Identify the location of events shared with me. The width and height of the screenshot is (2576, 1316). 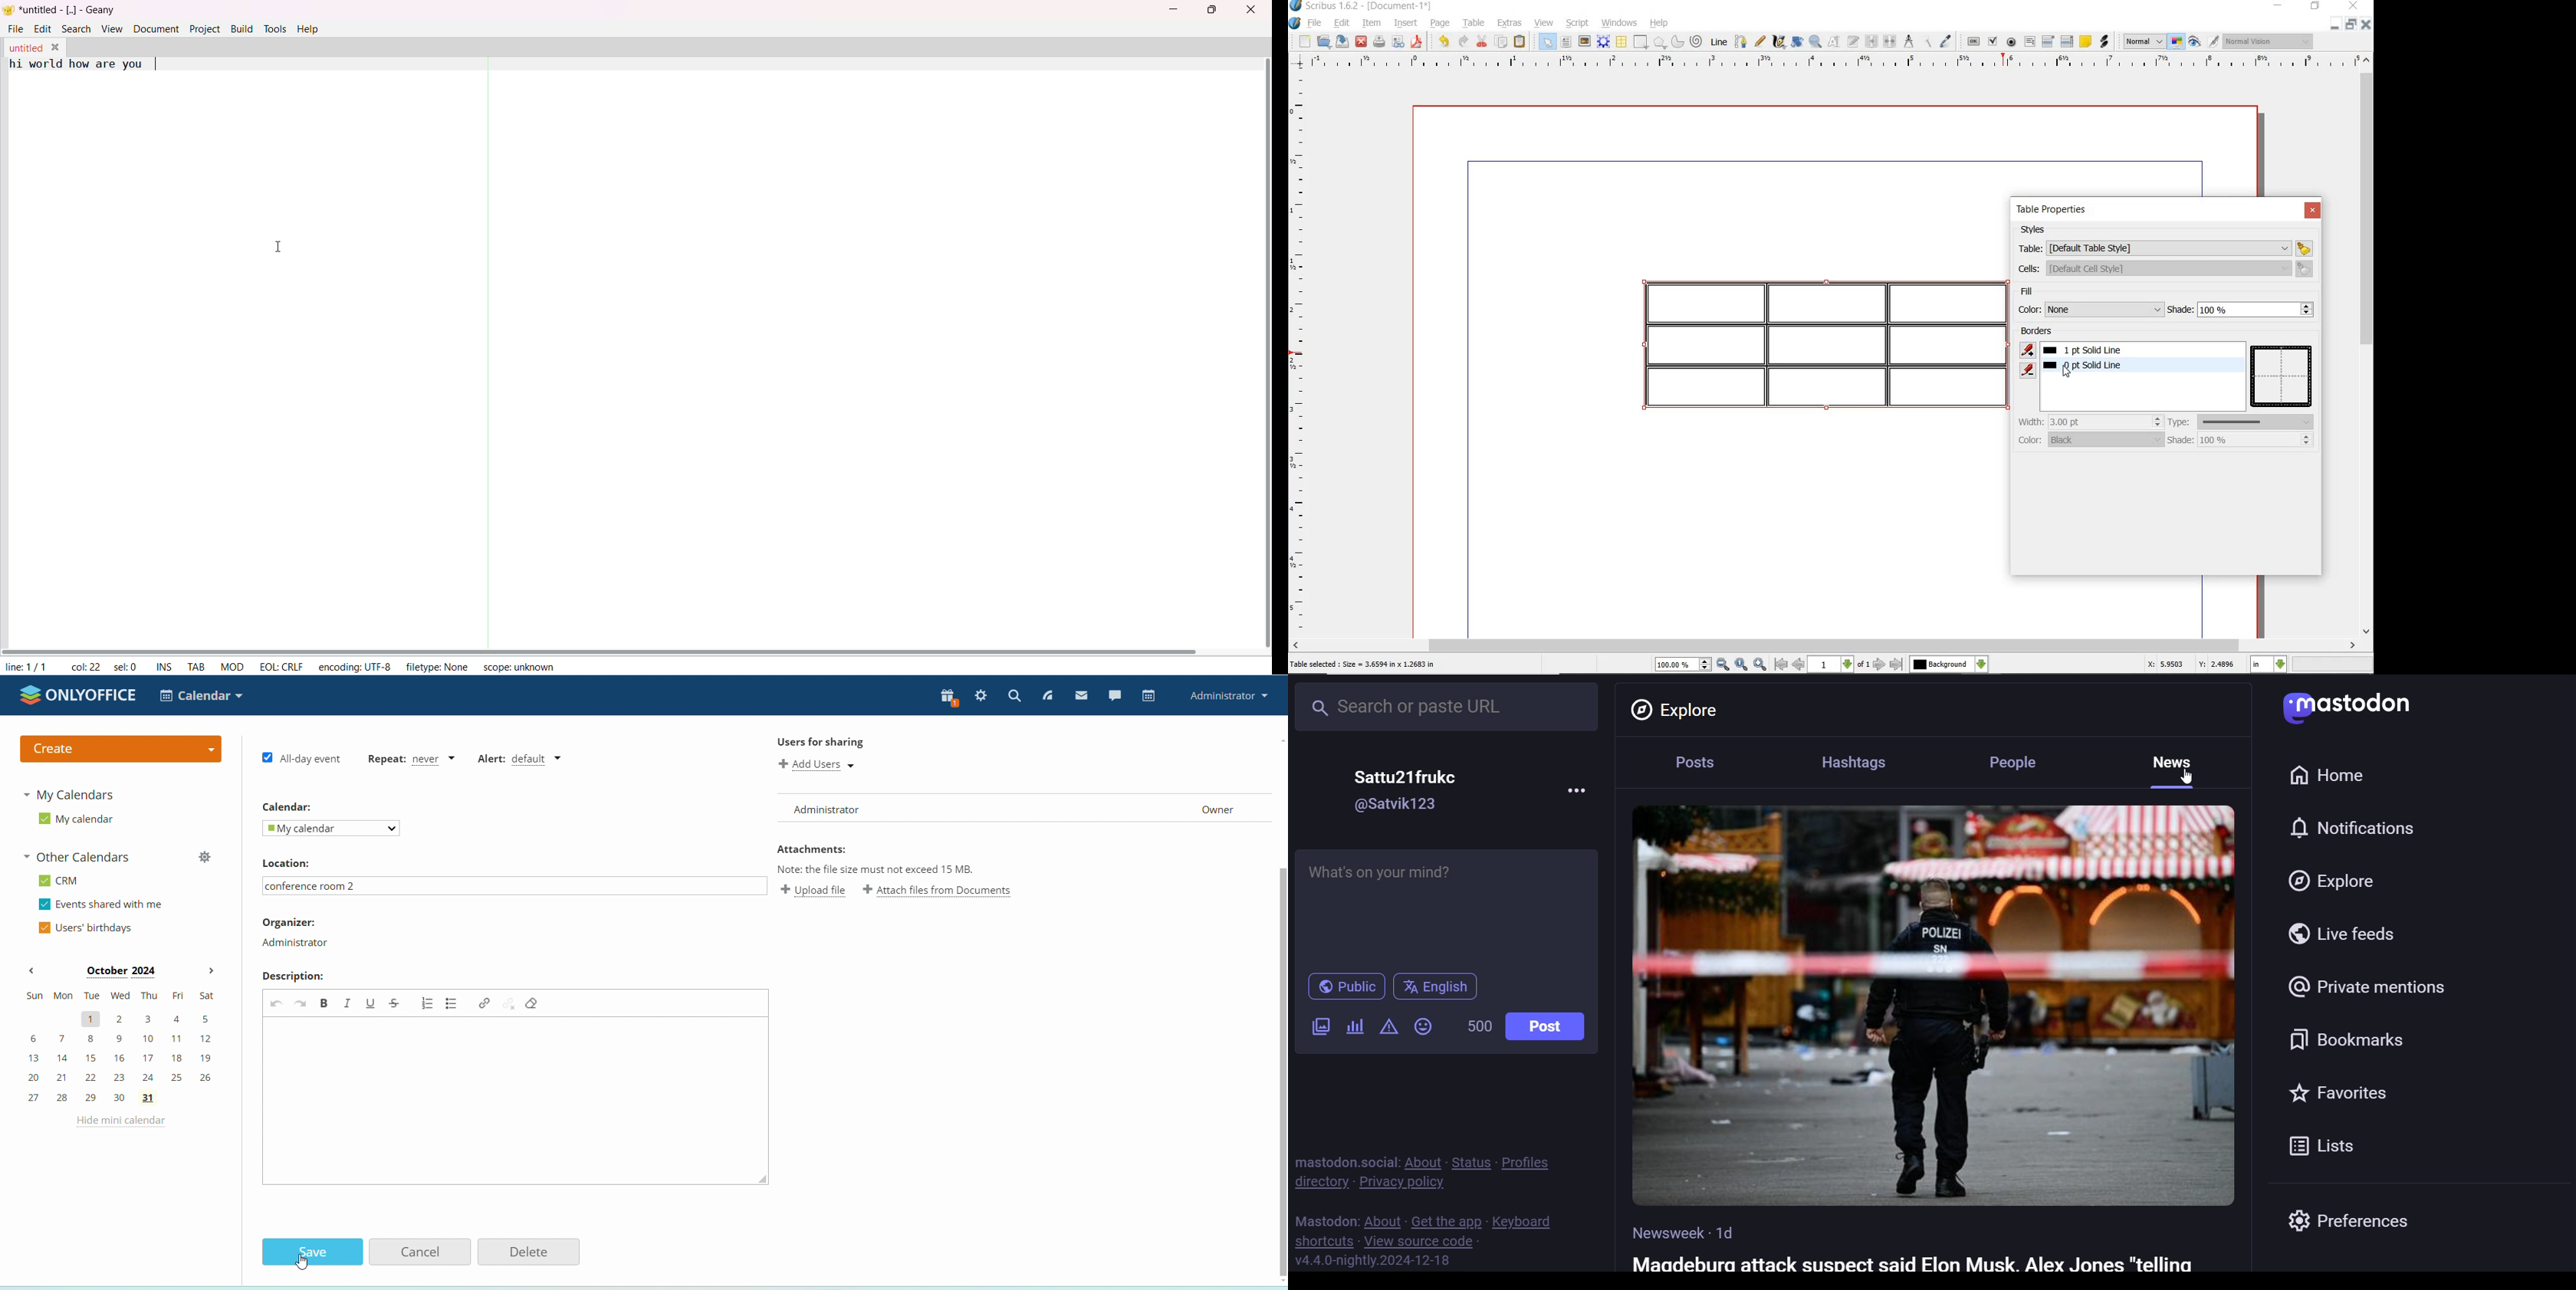
(103, 905).